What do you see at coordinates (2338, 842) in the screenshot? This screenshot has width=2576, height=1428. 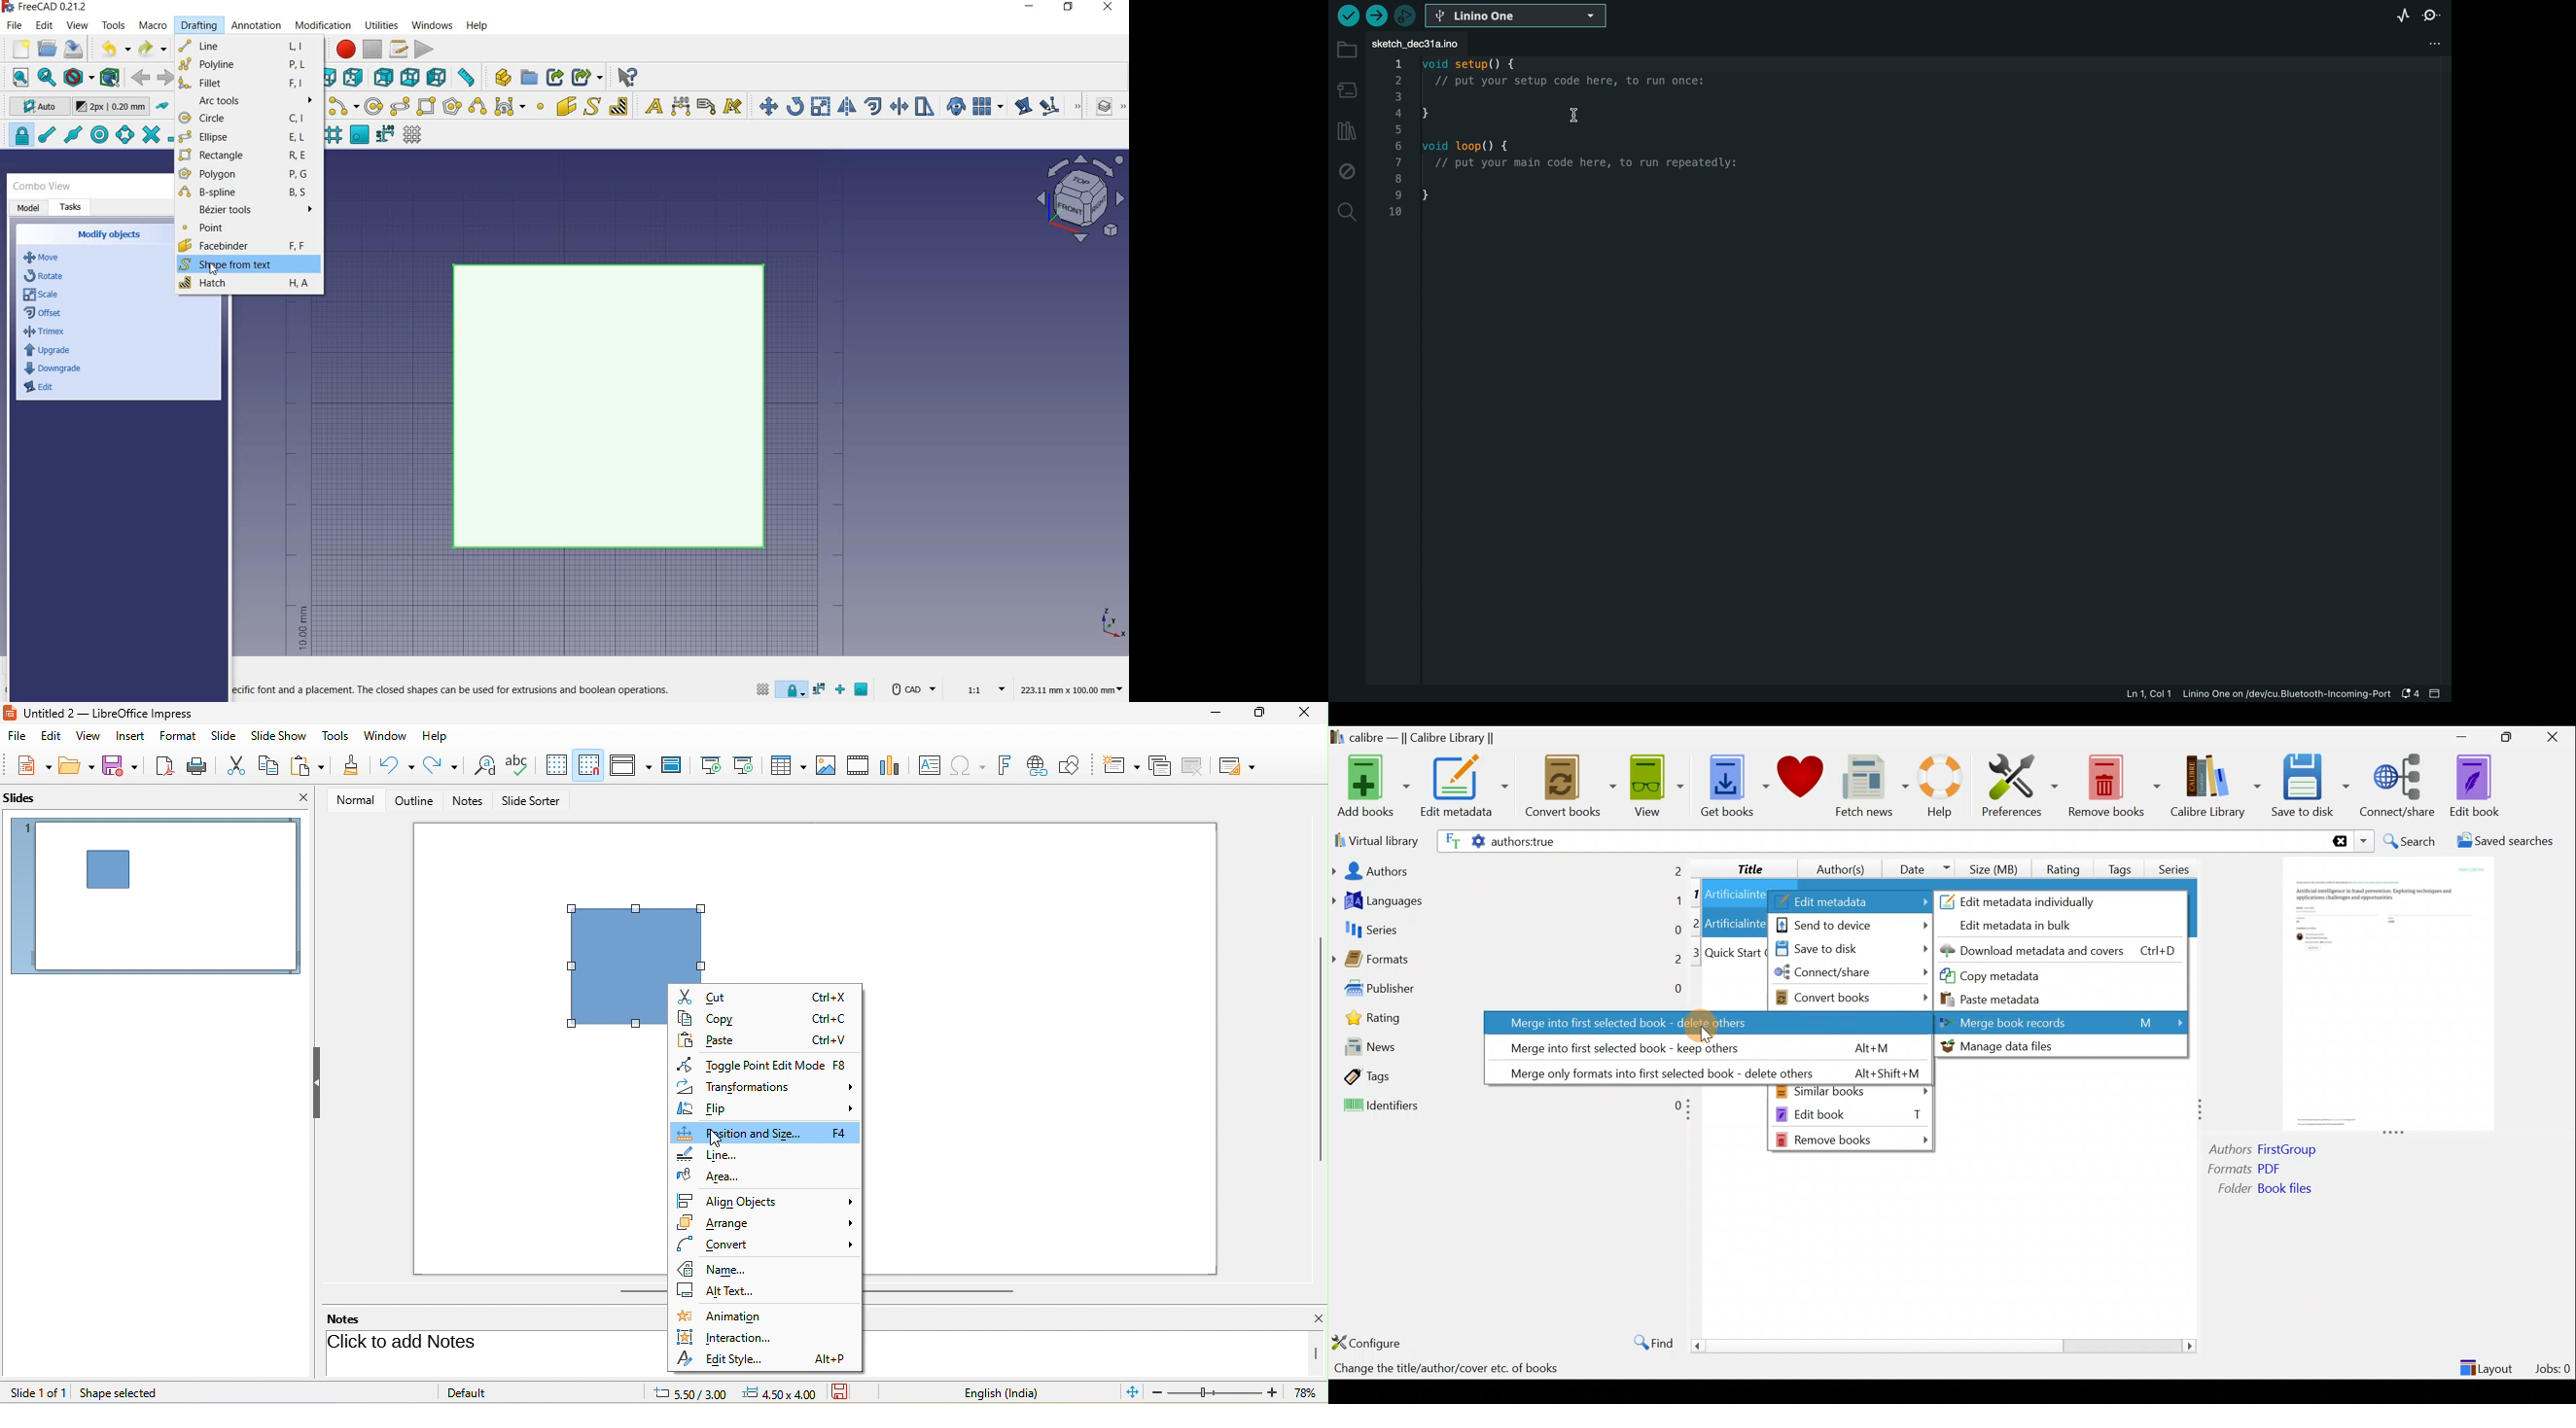 I see `Clear search result` at bounding box center [2338, 842].